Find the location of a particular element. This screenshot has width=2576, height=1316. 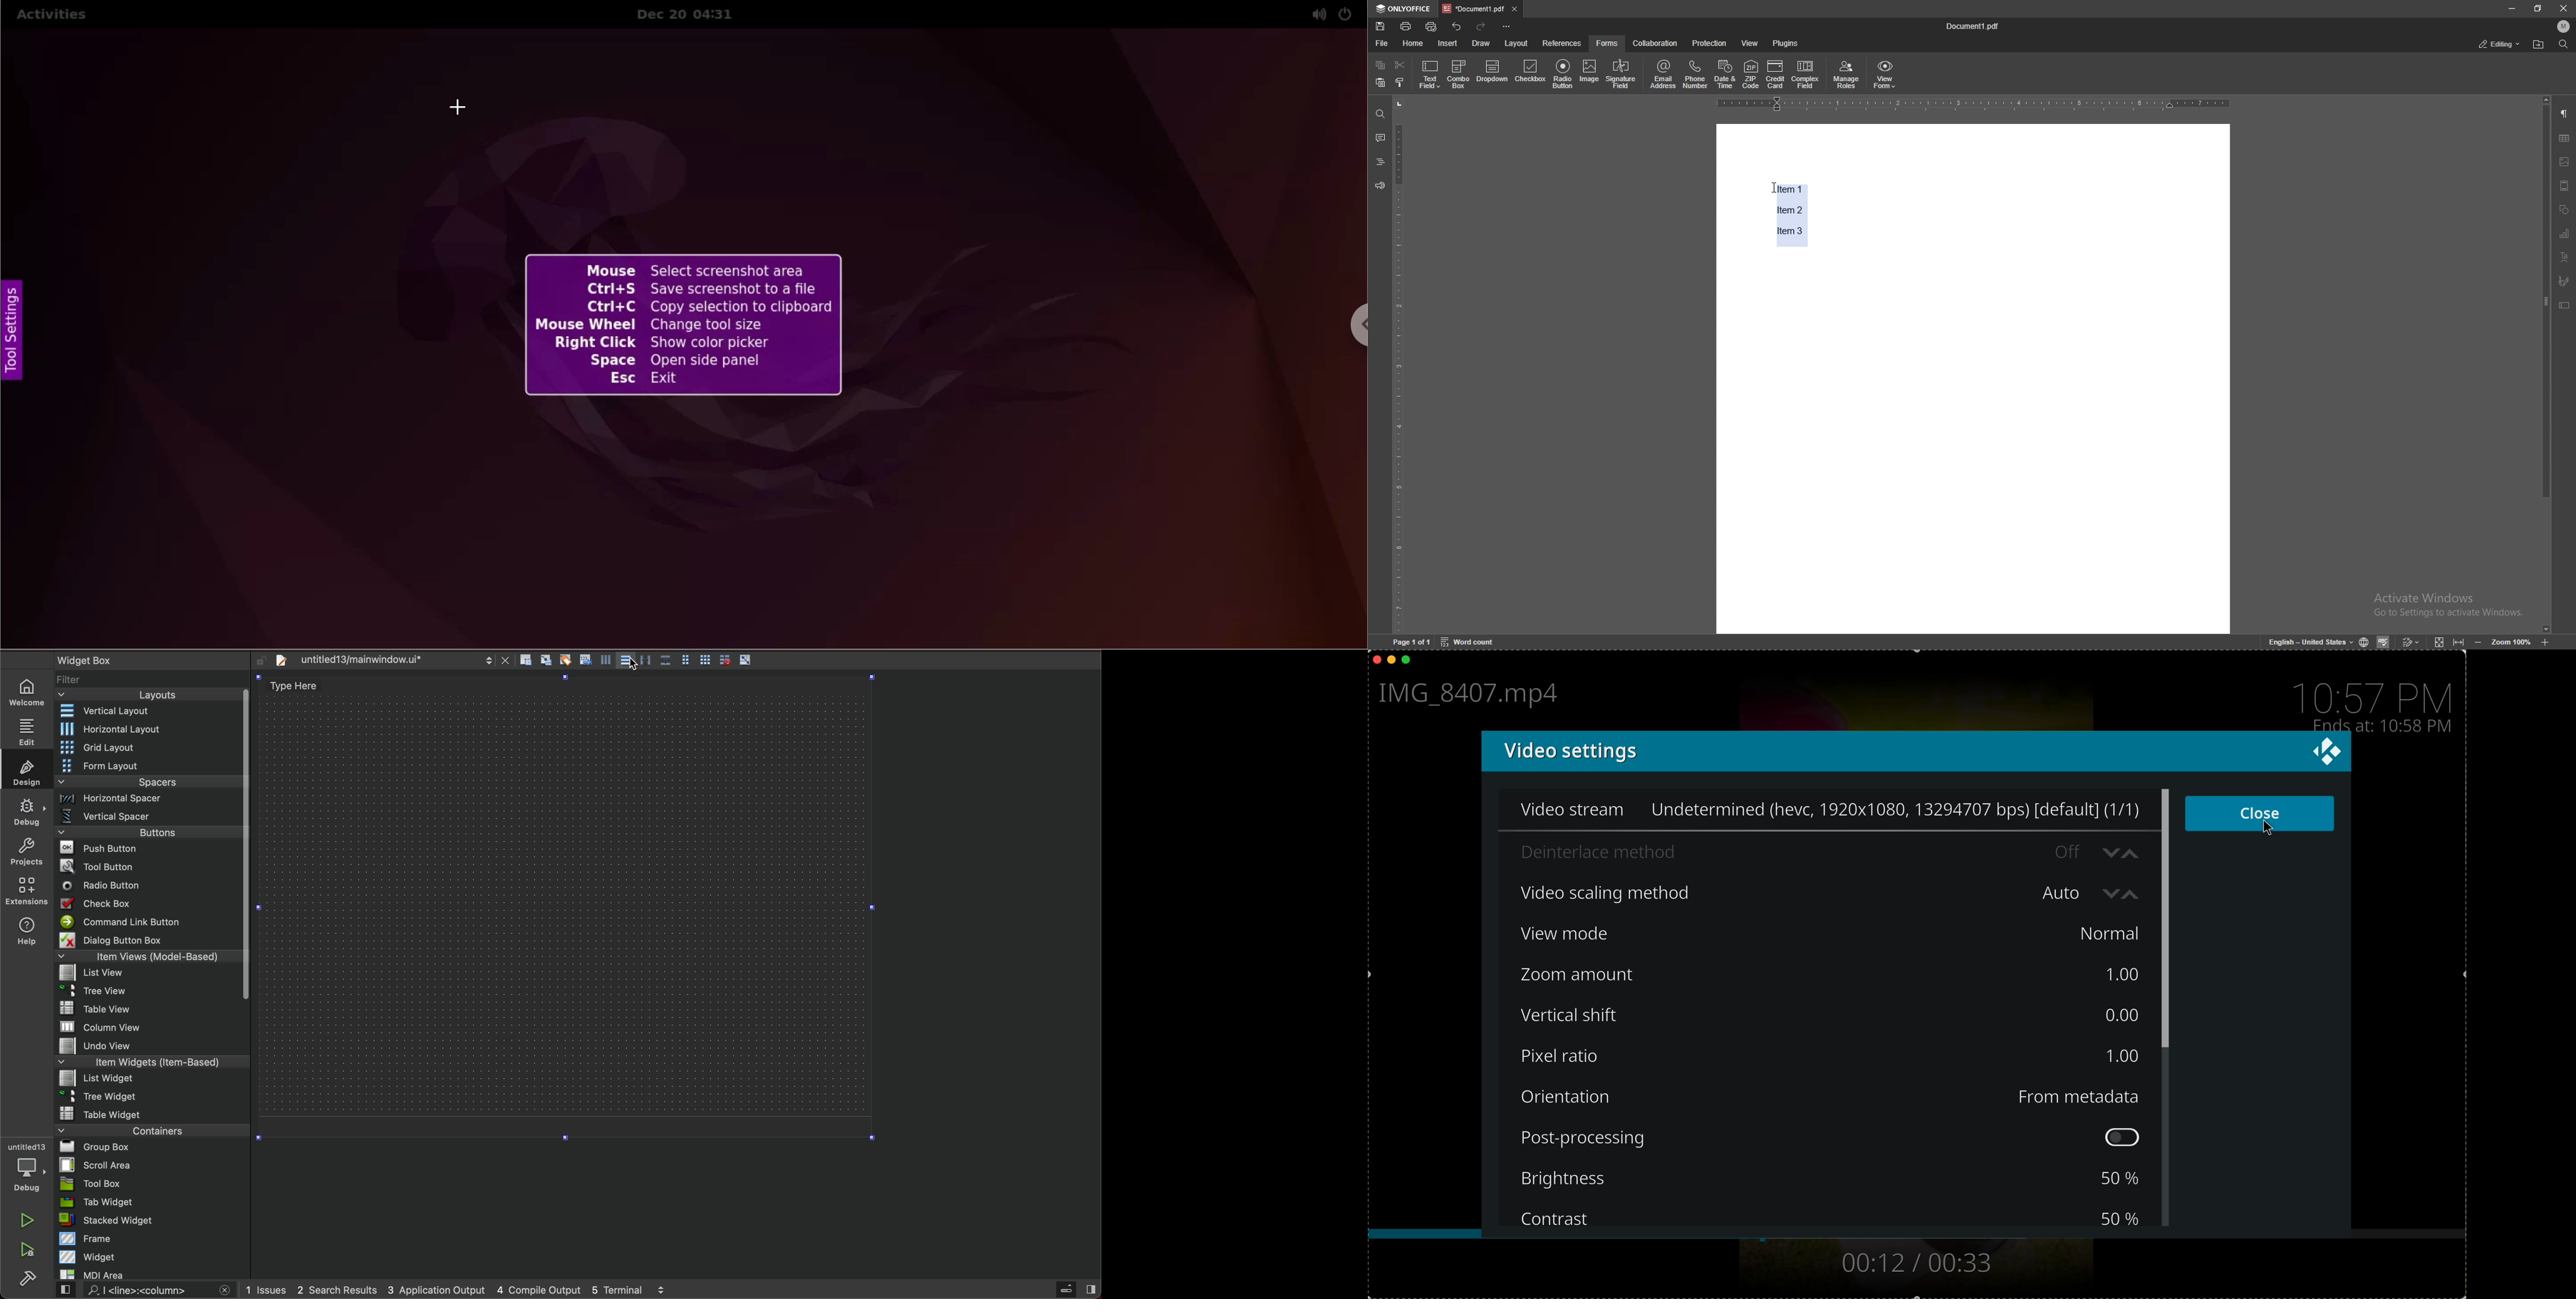

layout is located at coordinates (1516, 43).